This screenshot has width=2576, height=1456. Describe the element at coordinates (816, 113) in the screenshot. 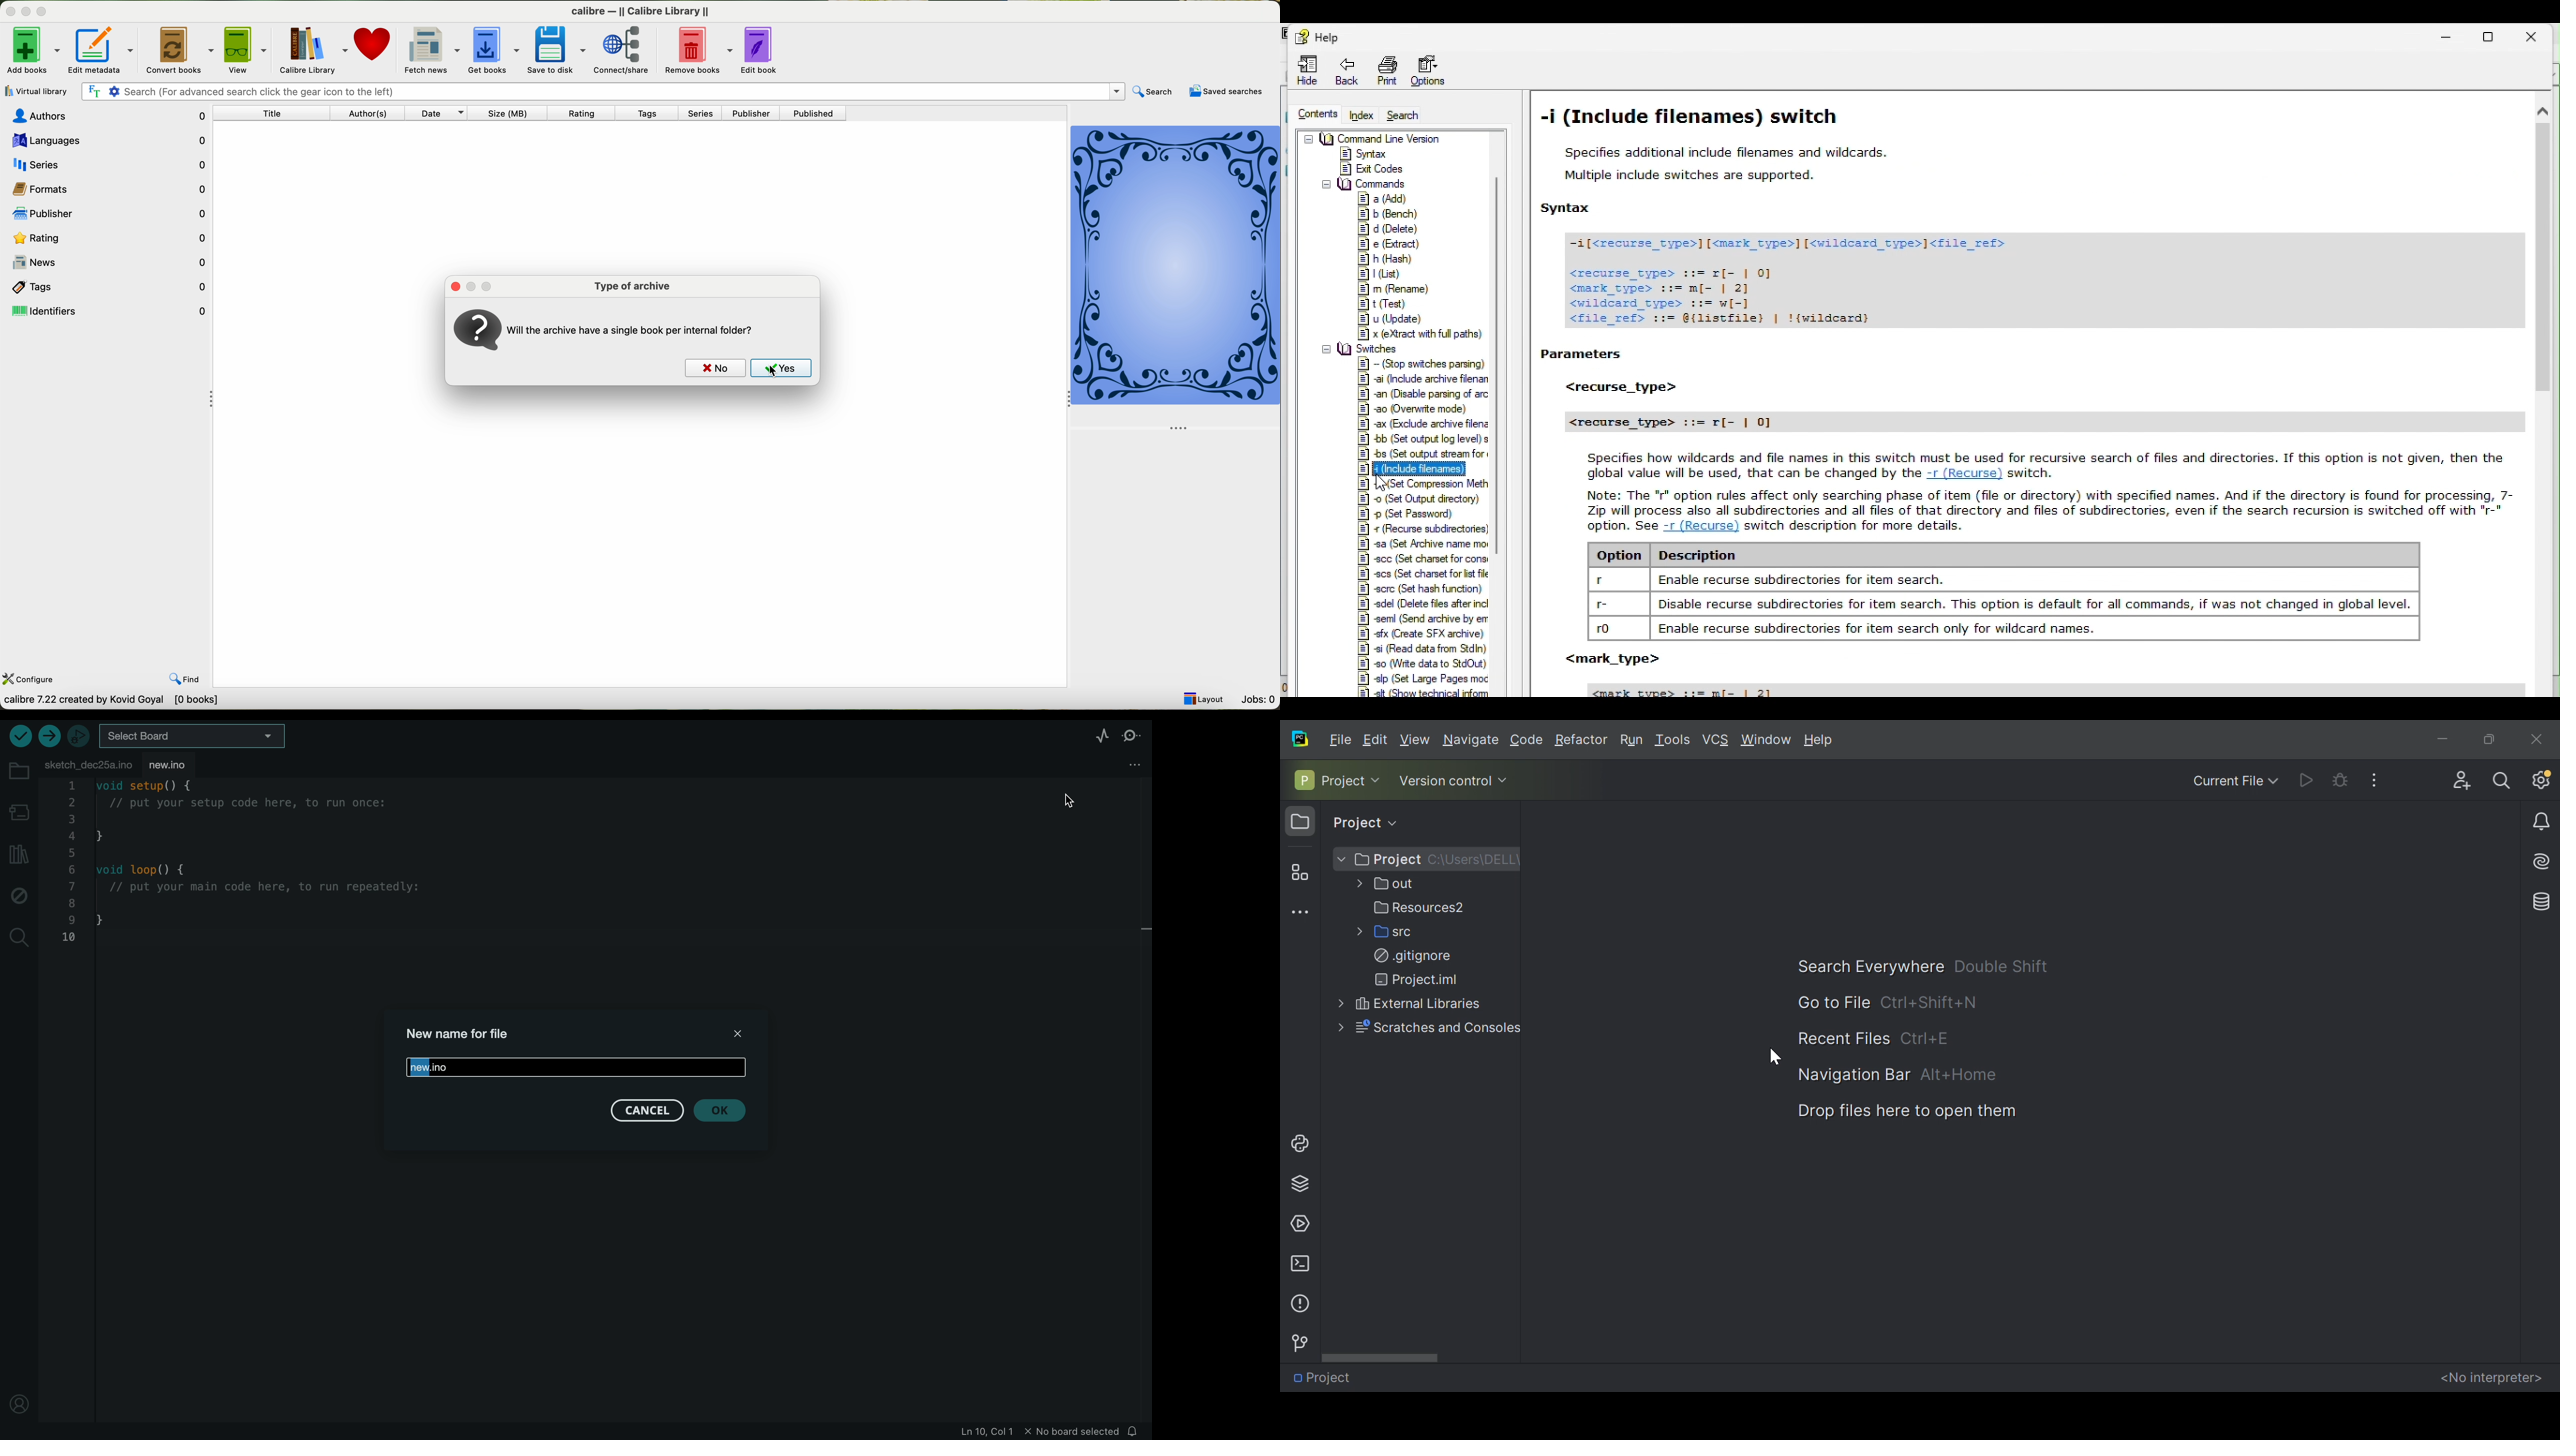

I see `published` at that location.